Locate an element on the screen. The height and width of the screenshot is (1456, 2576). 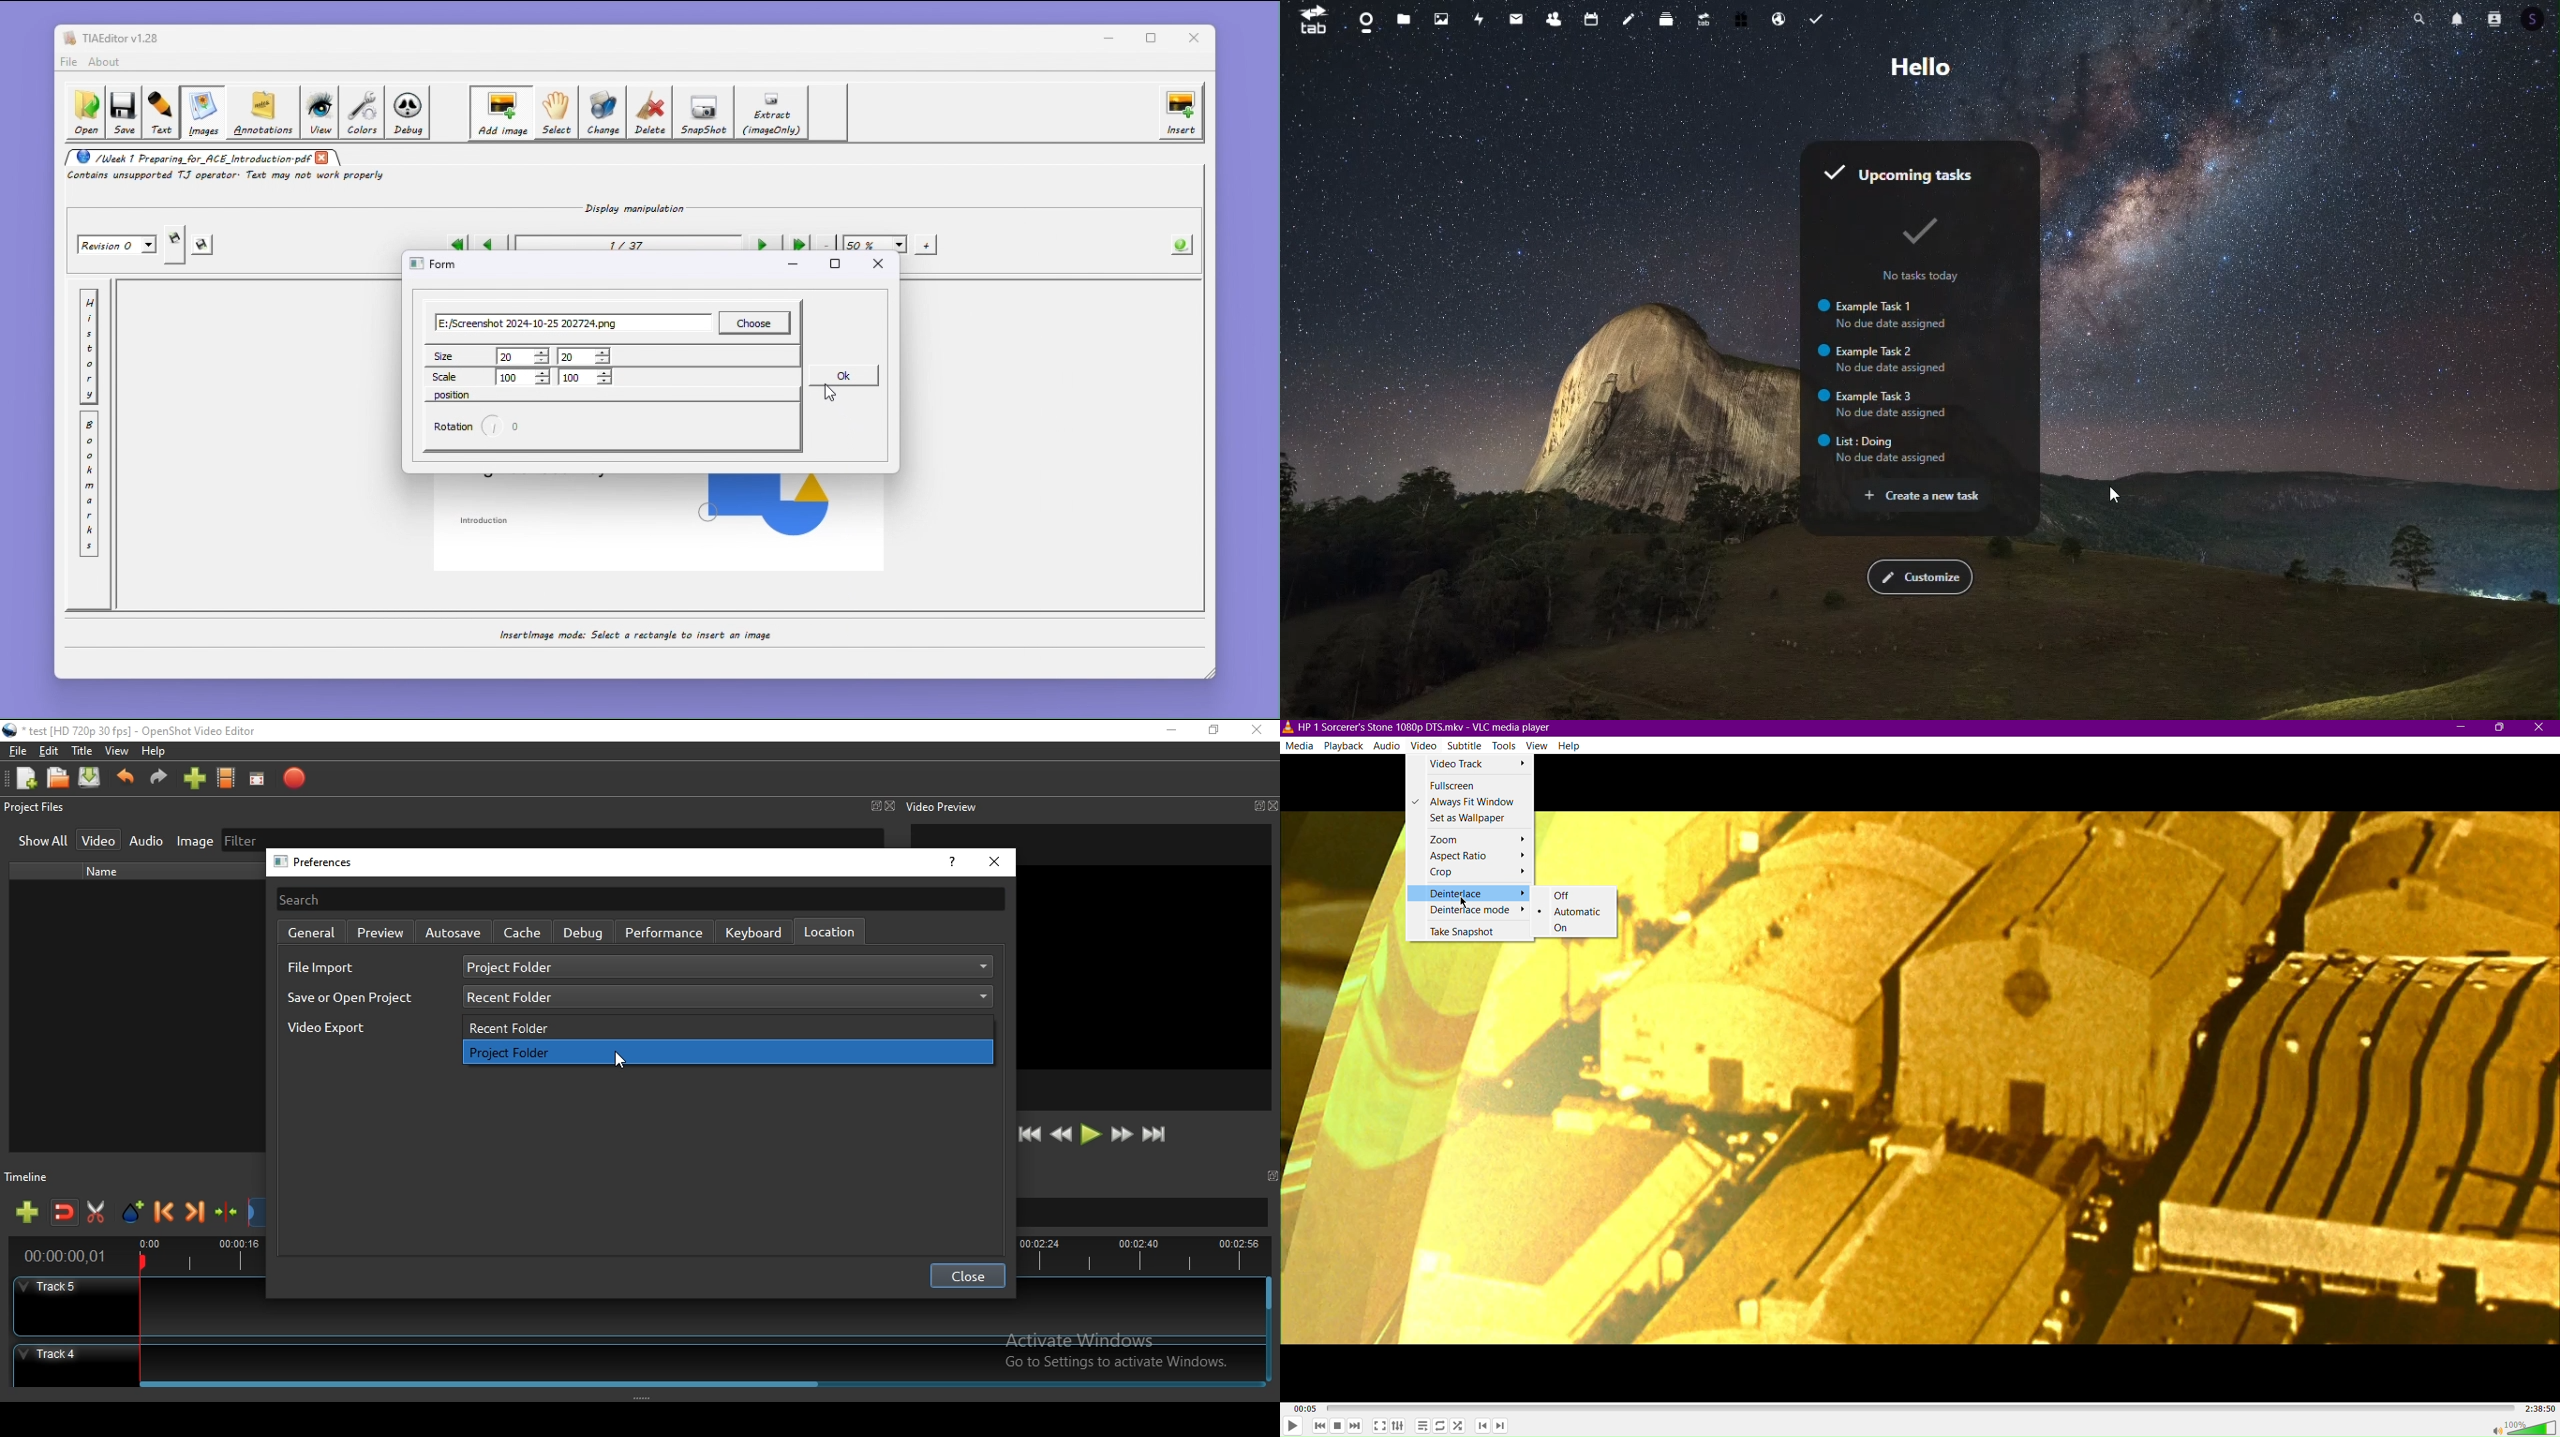
Aspect Ratio is located at coordinates (1469, 857).